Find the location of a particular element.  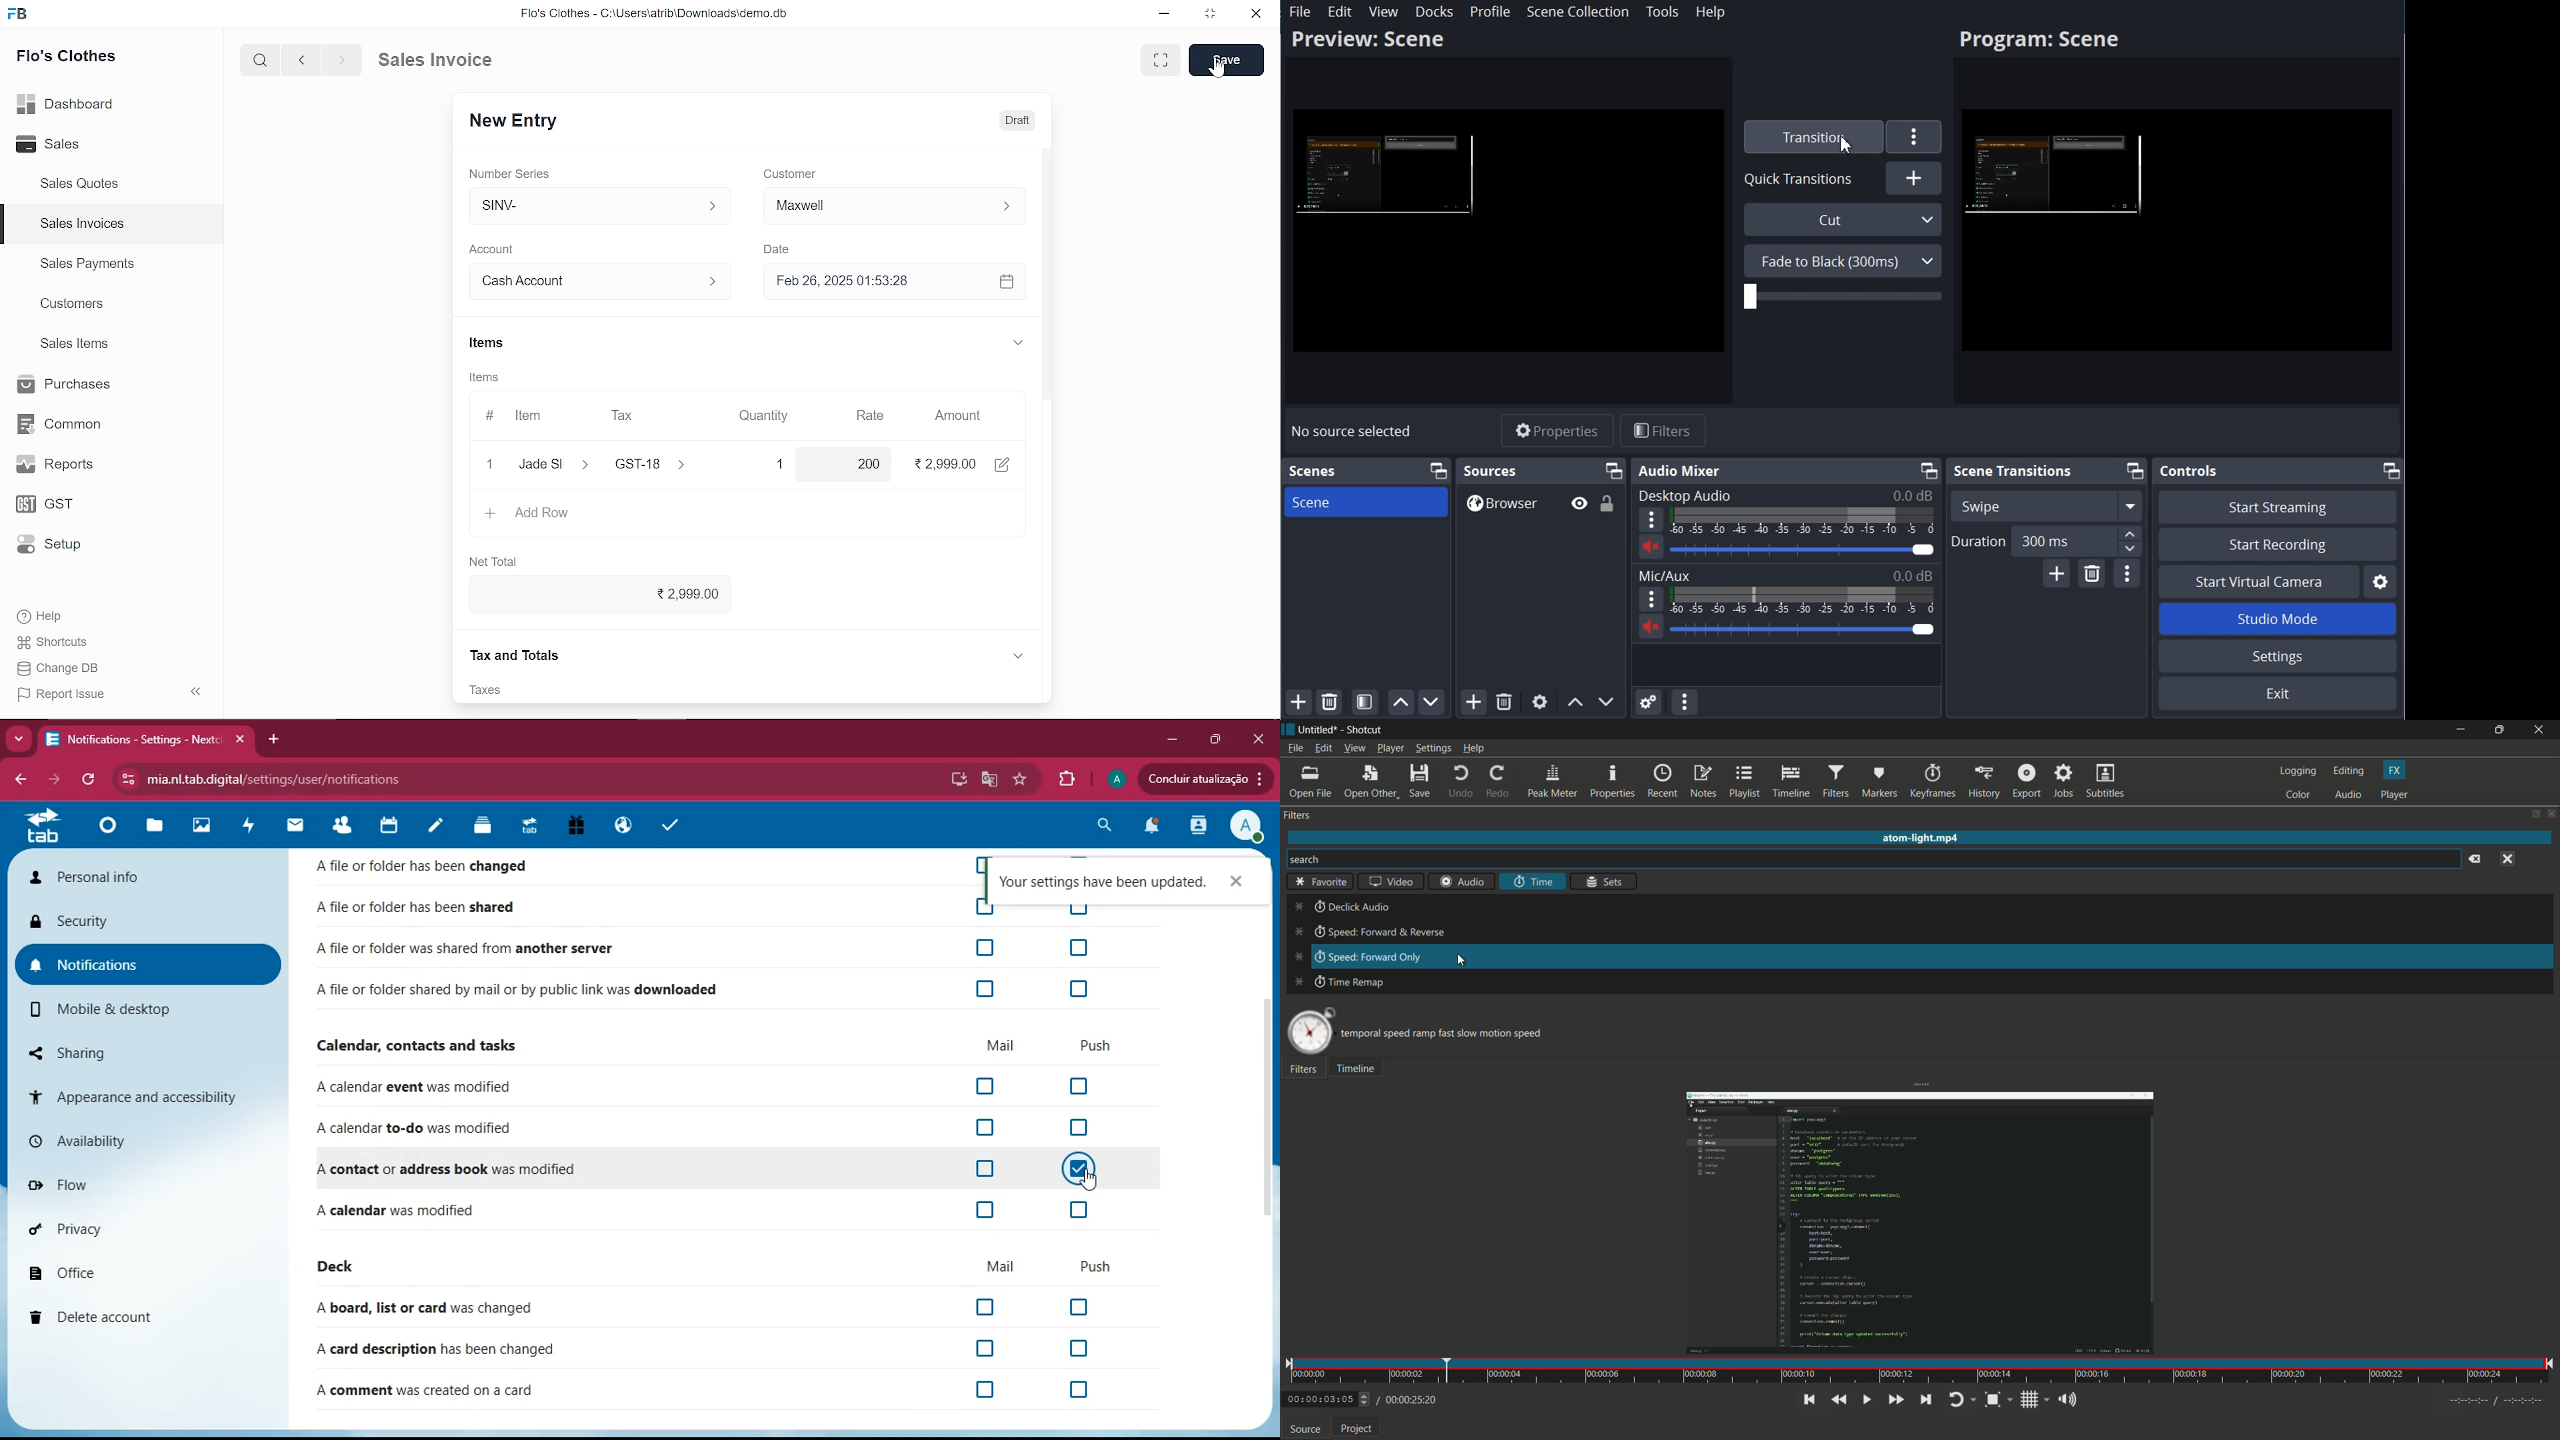

flow is located at coordinates (138, 1188).